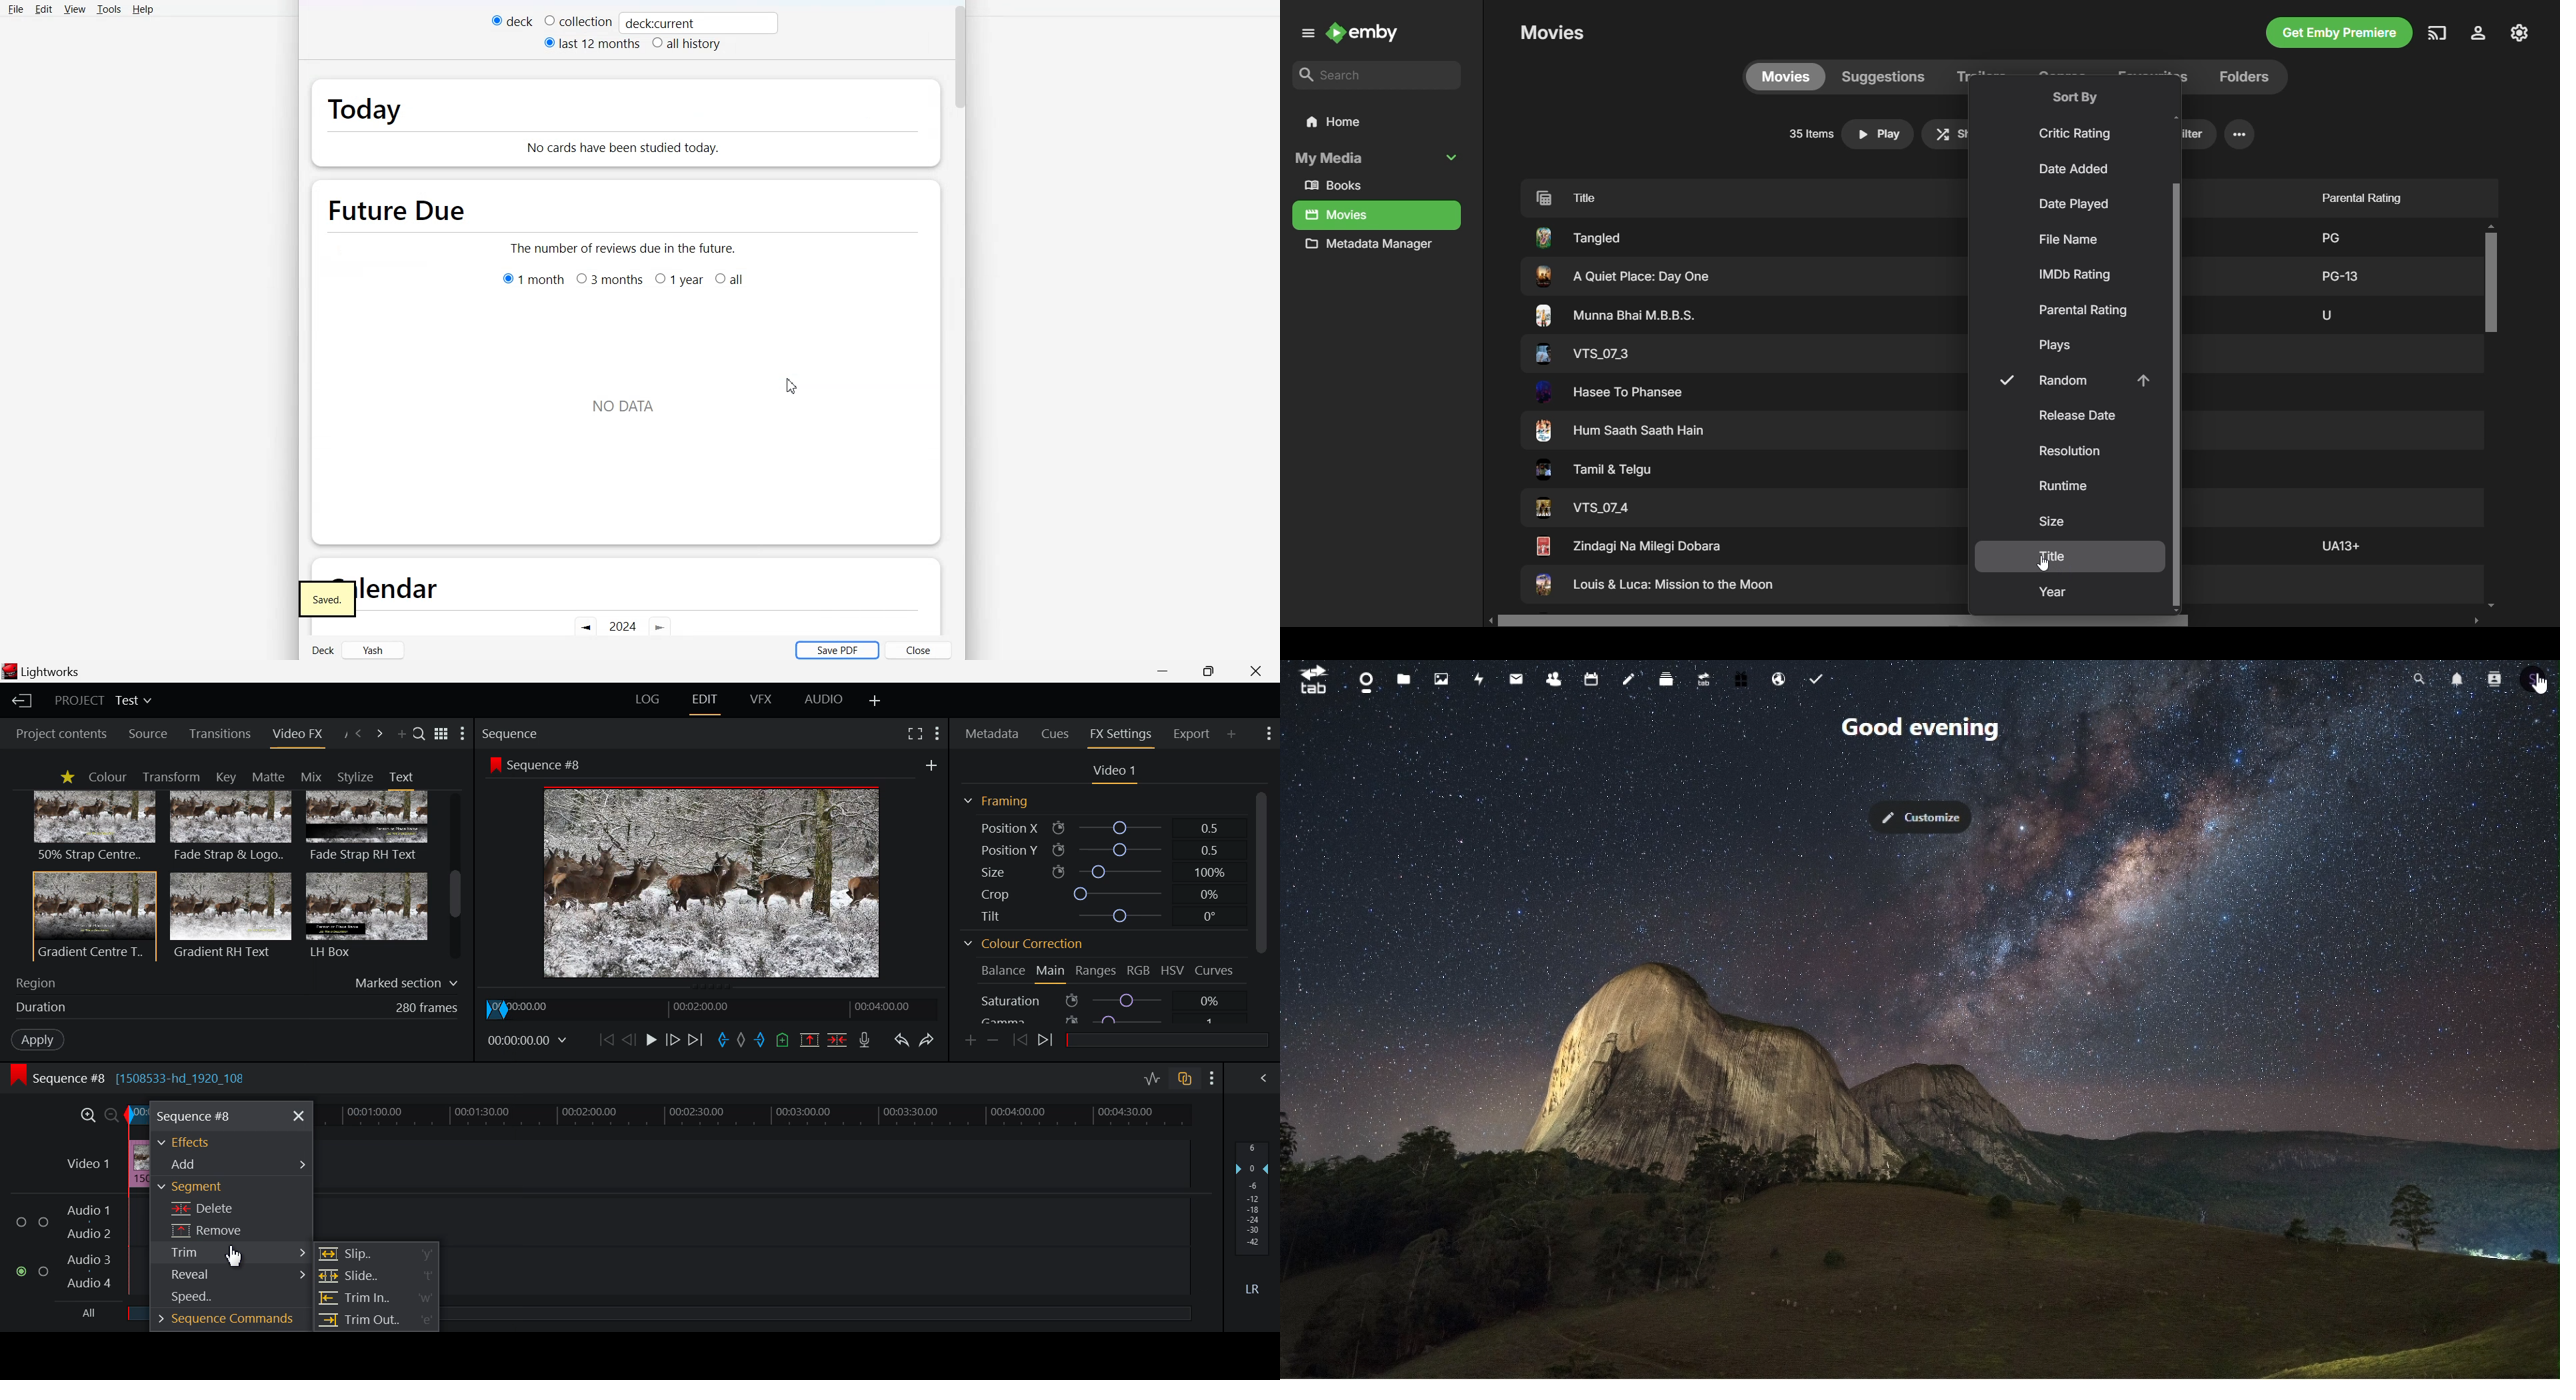 The image size is (2576, 1400). I want to click on Number of items, so click(1808, 134).